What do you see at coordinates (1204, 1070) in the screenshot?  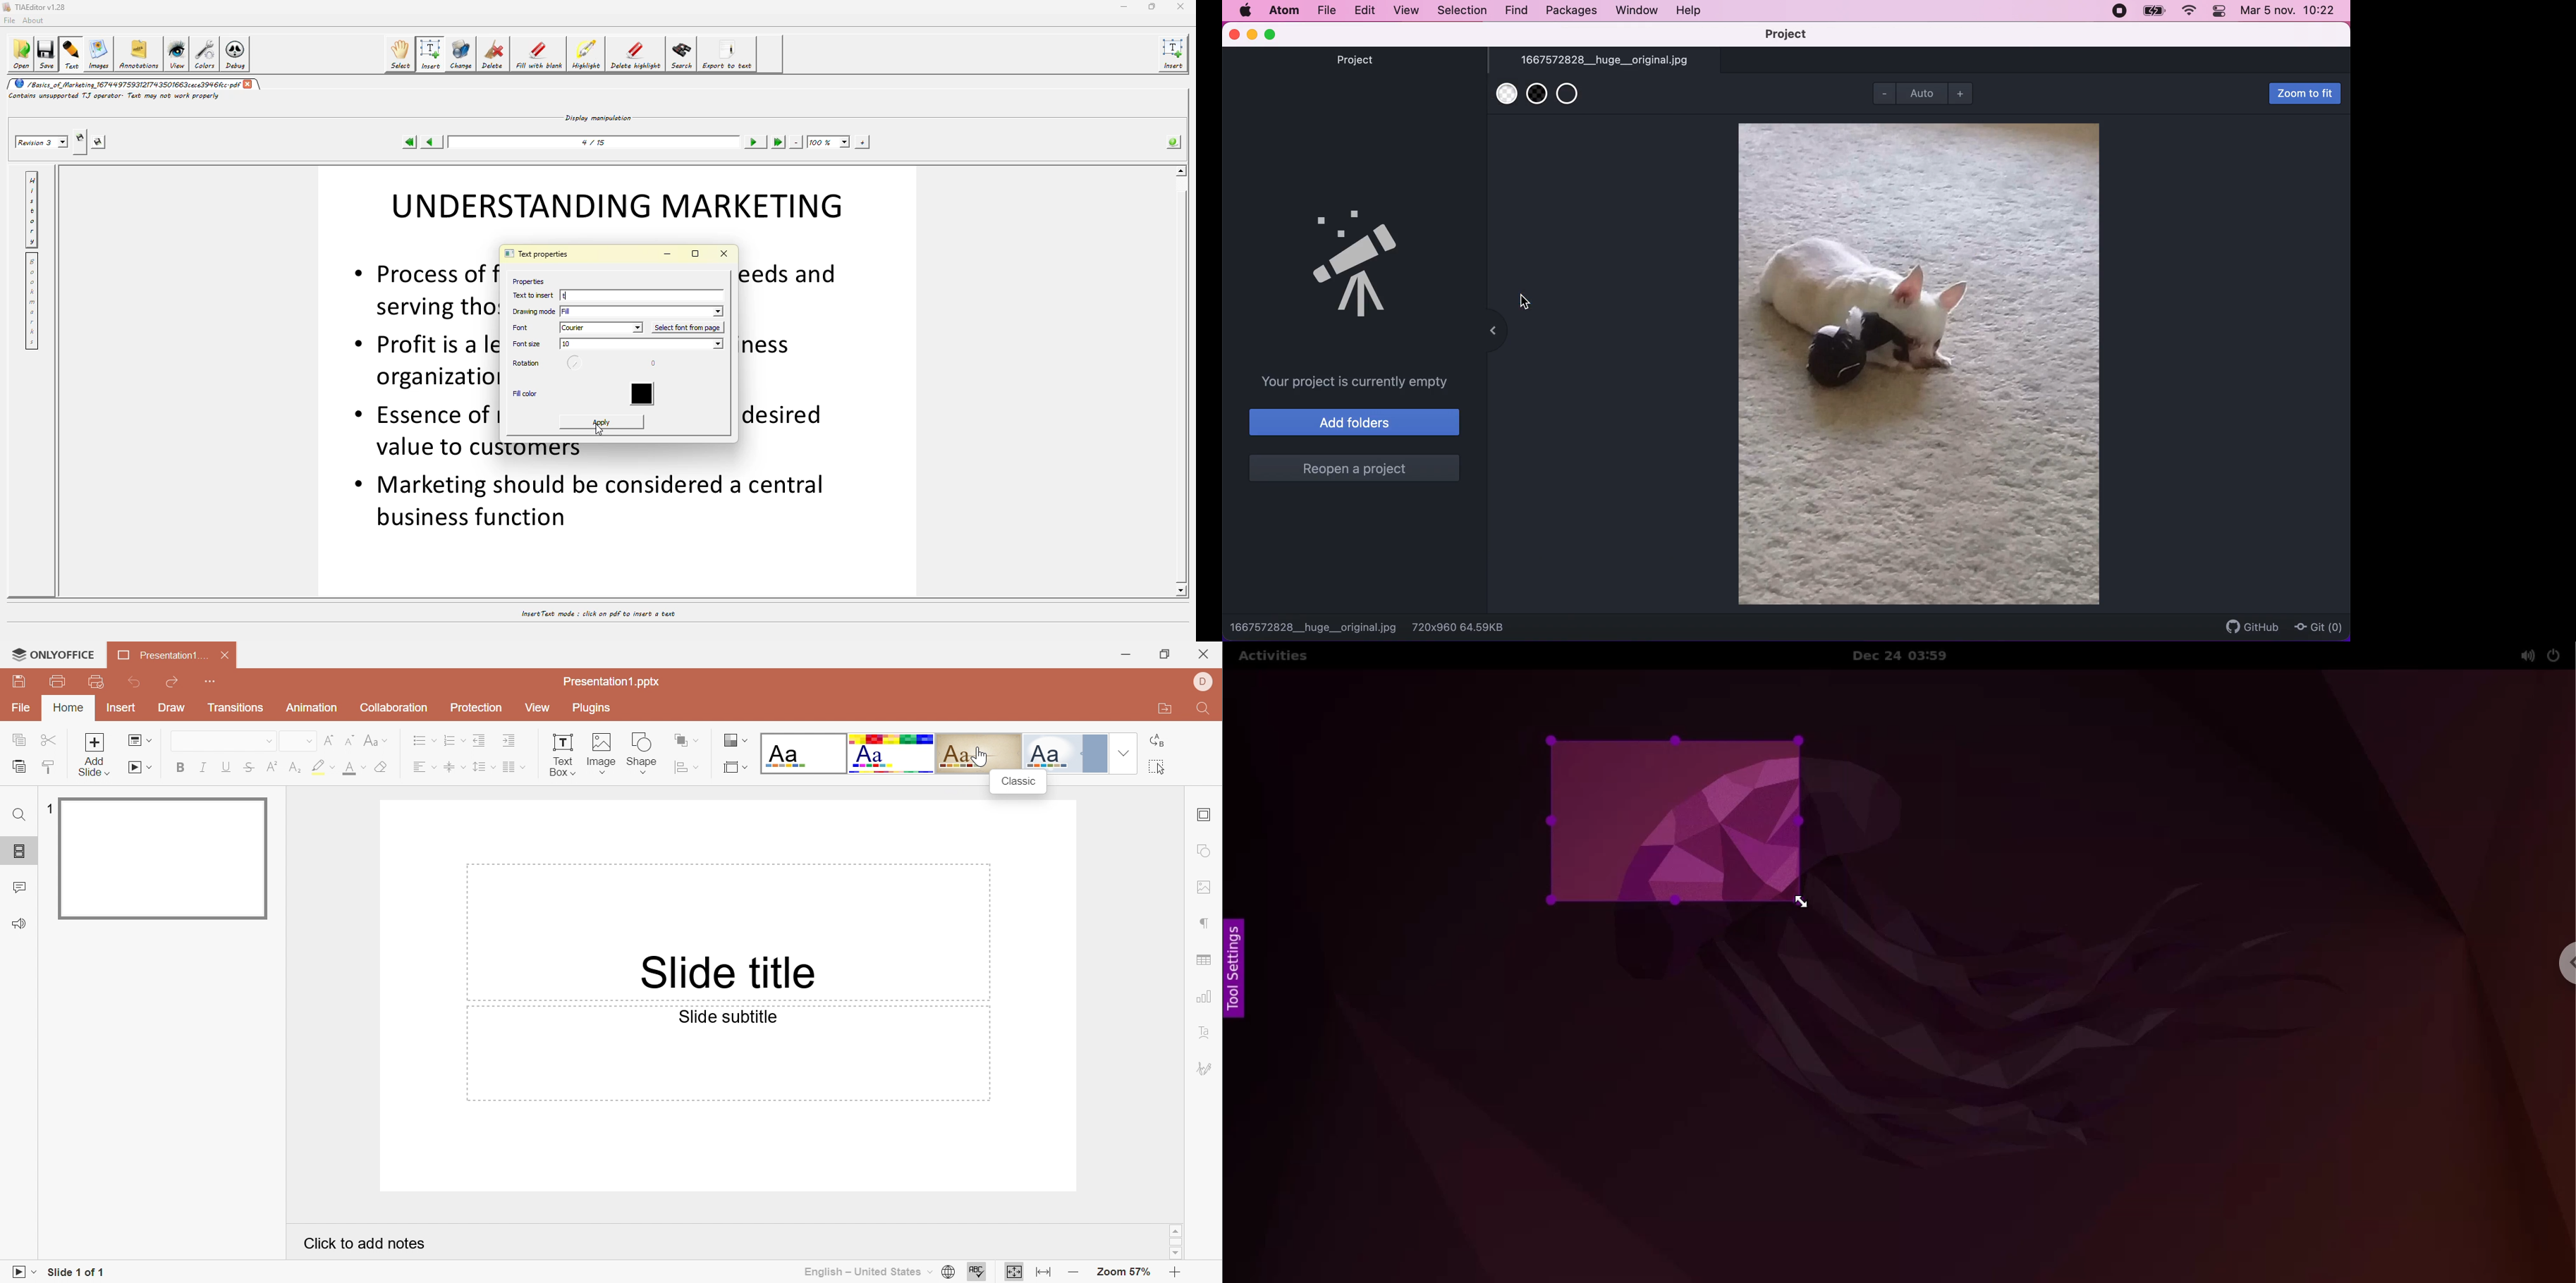 I see `Signature settings` at bounding box center [1204, 1070].